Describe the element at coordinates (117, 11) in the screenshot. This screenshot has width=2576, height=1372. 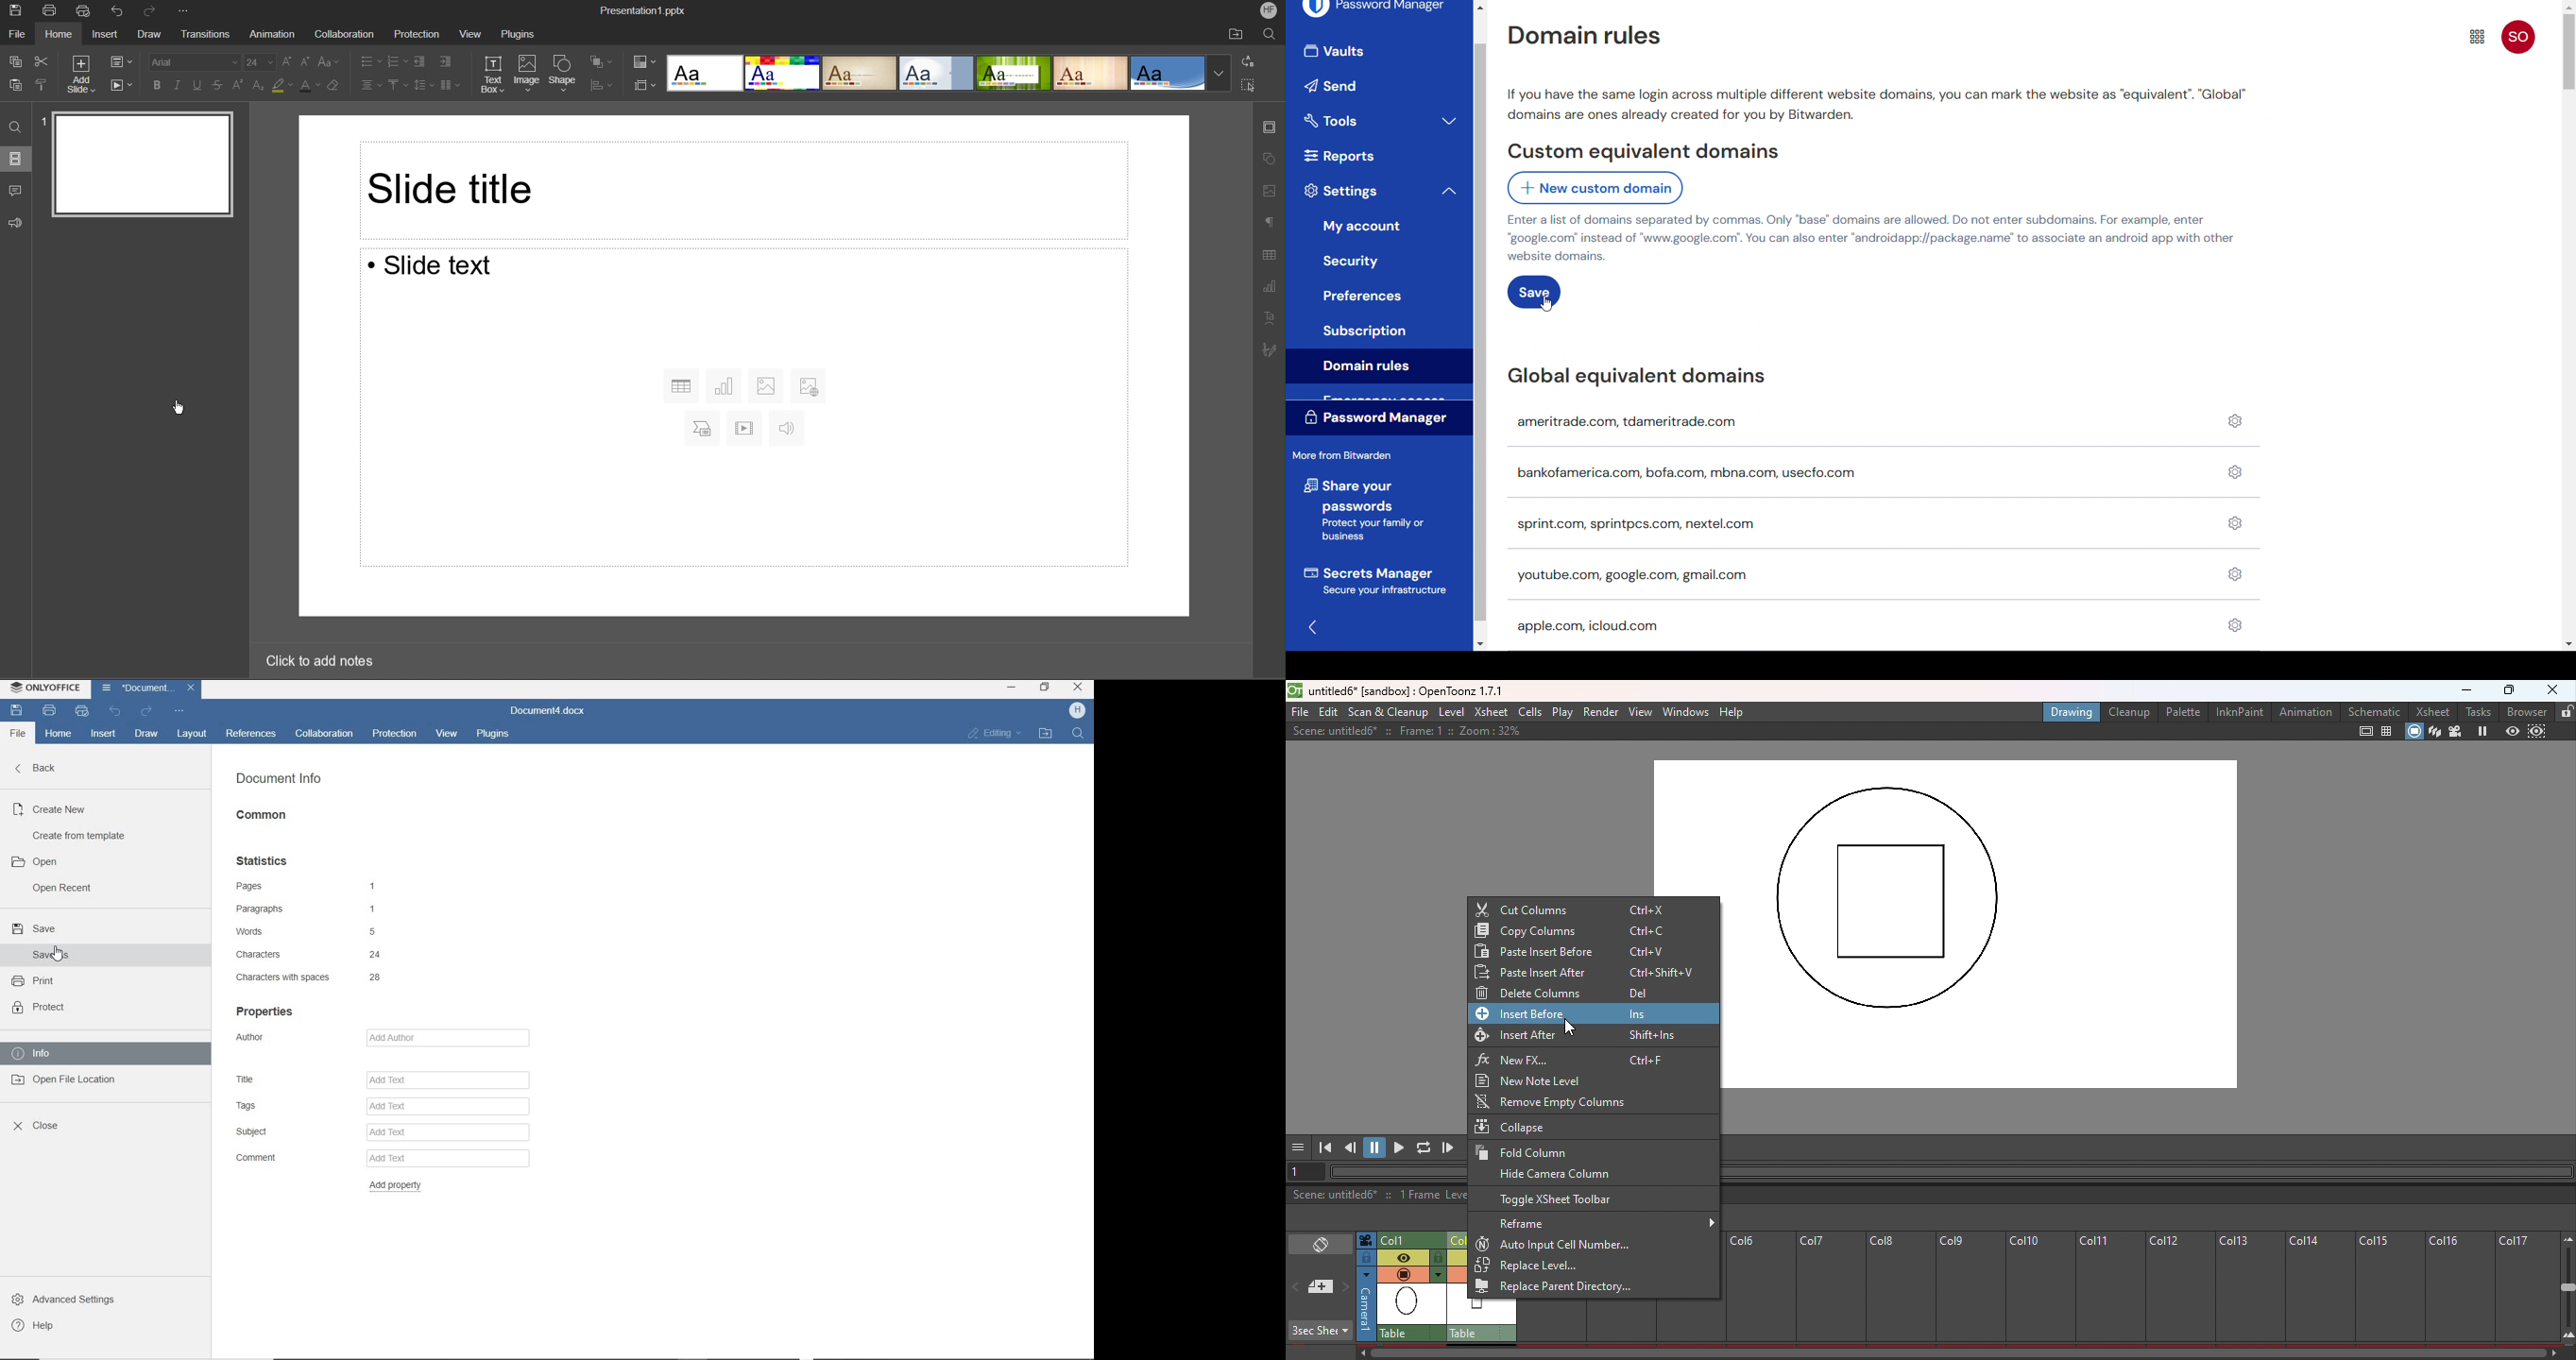
I see `Undo` at that location.